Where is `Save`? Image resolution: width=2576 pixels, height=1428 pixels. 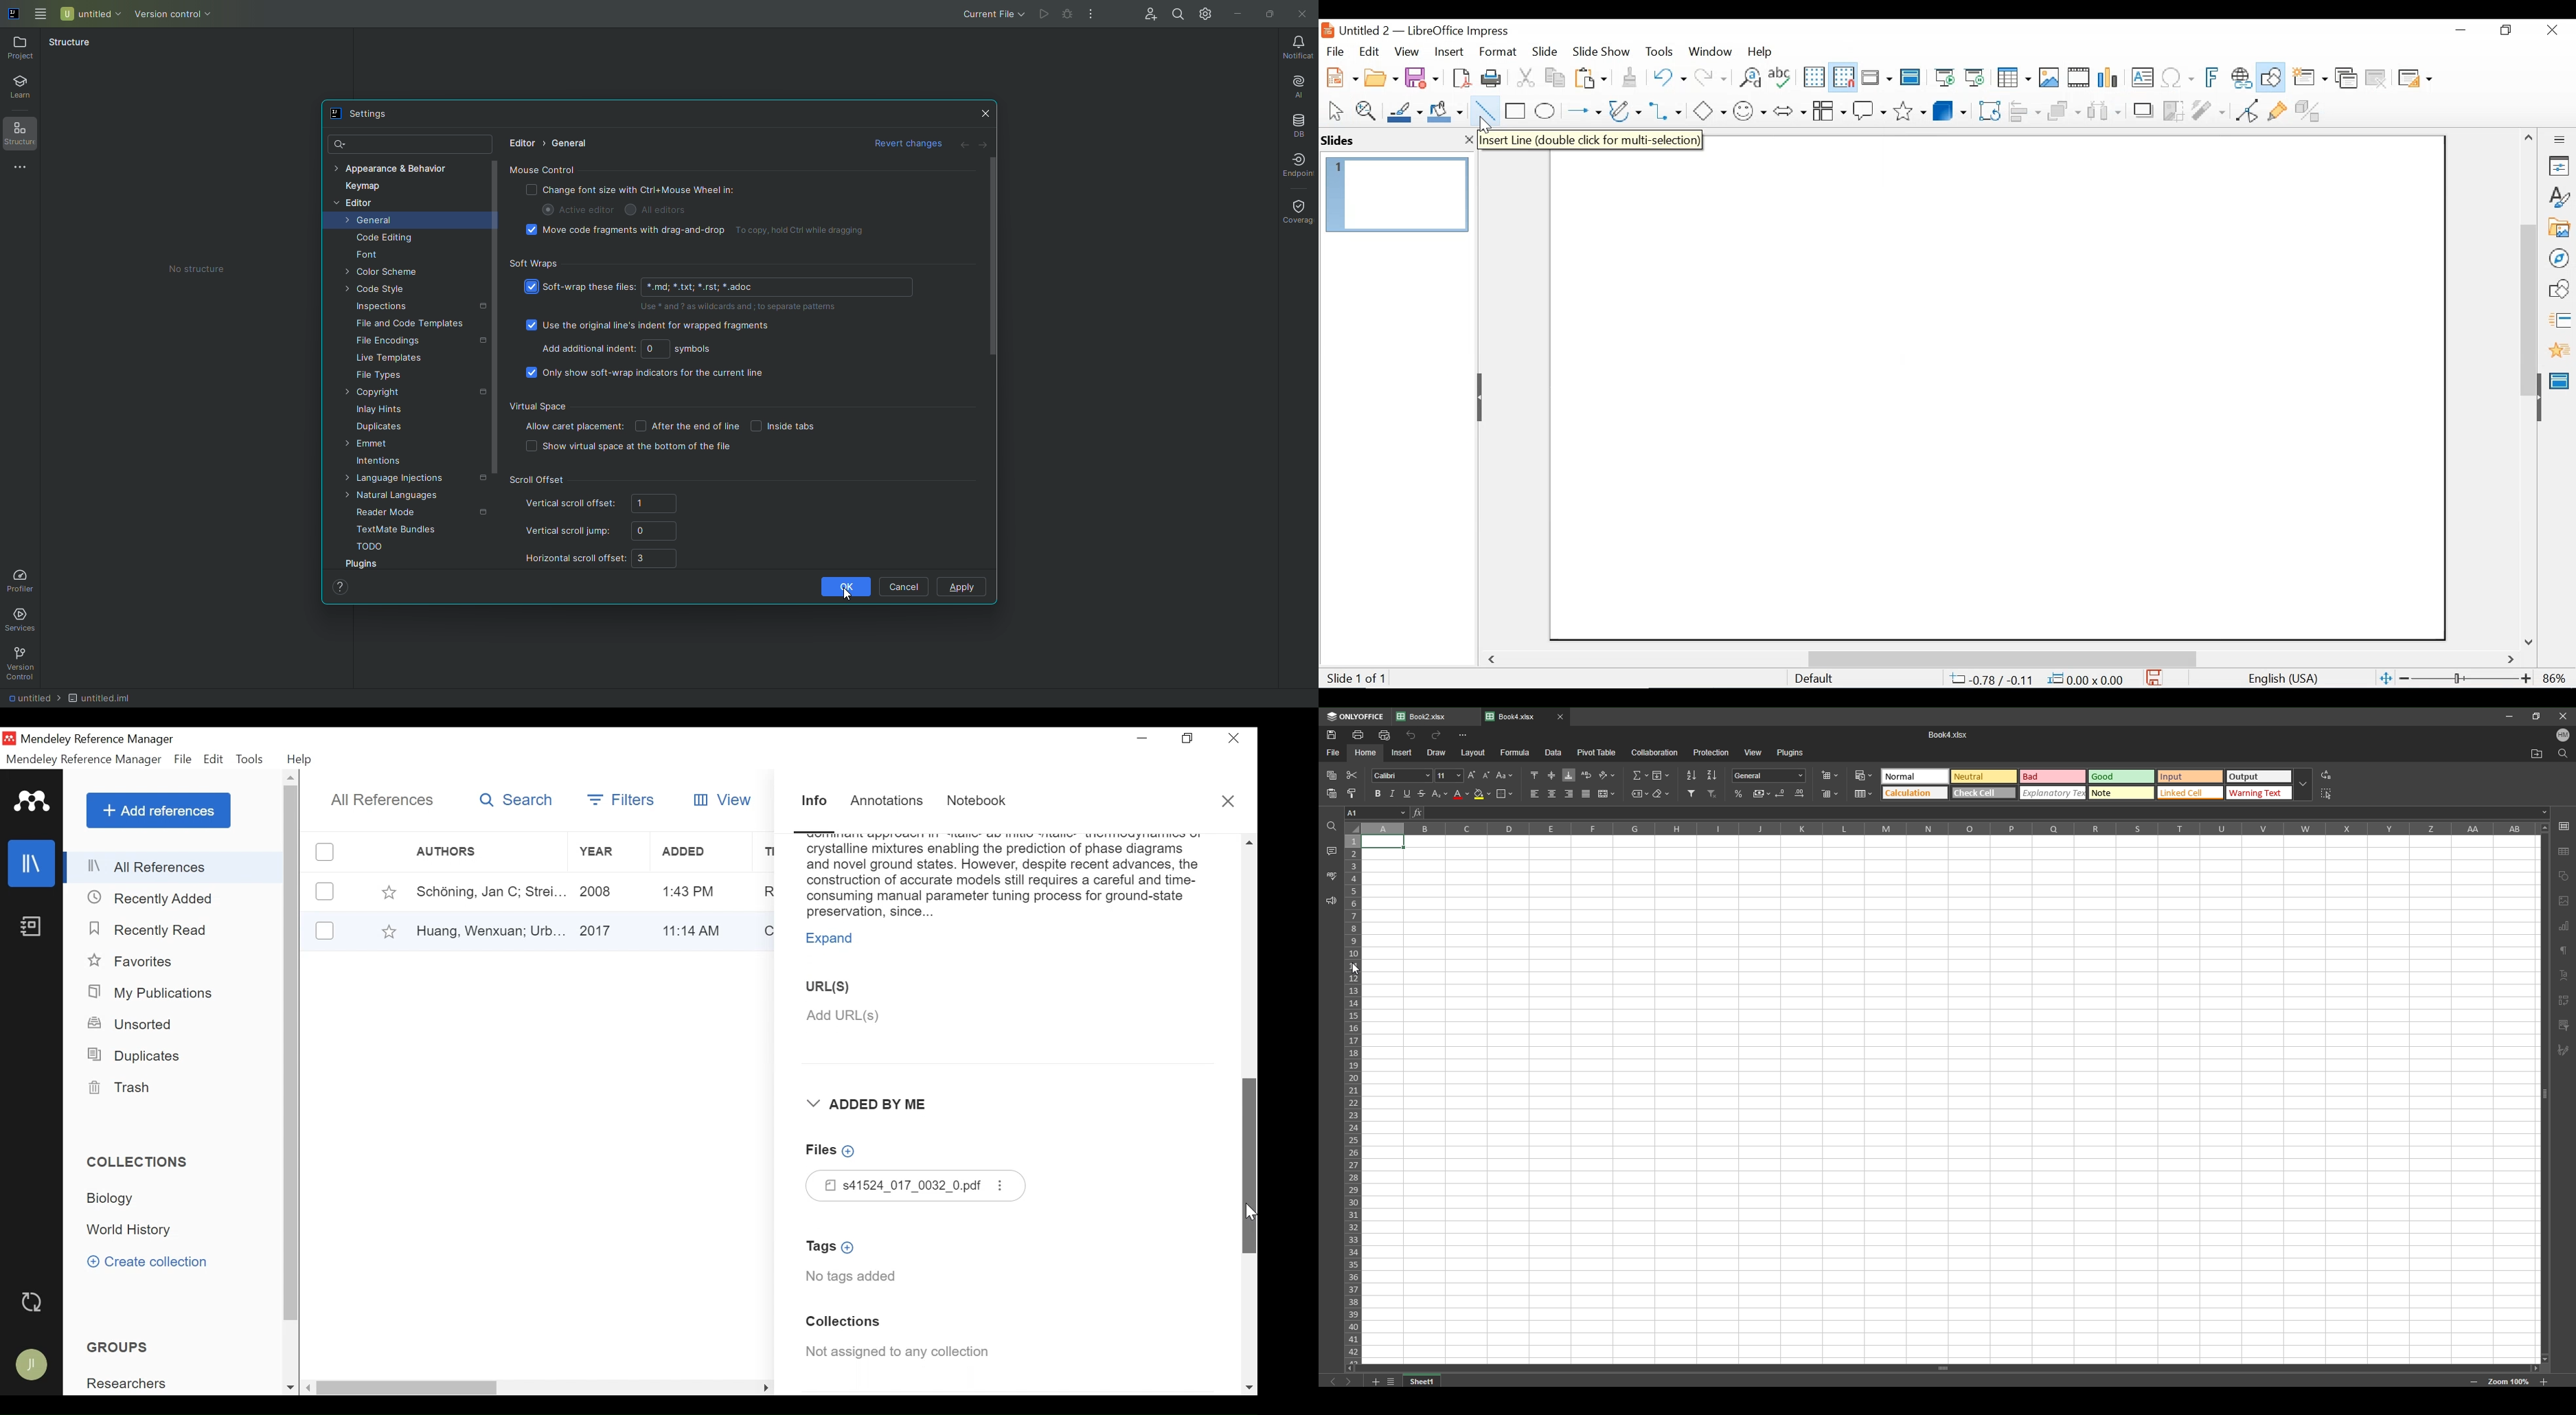 Save is located at coordinates (2153, 677).